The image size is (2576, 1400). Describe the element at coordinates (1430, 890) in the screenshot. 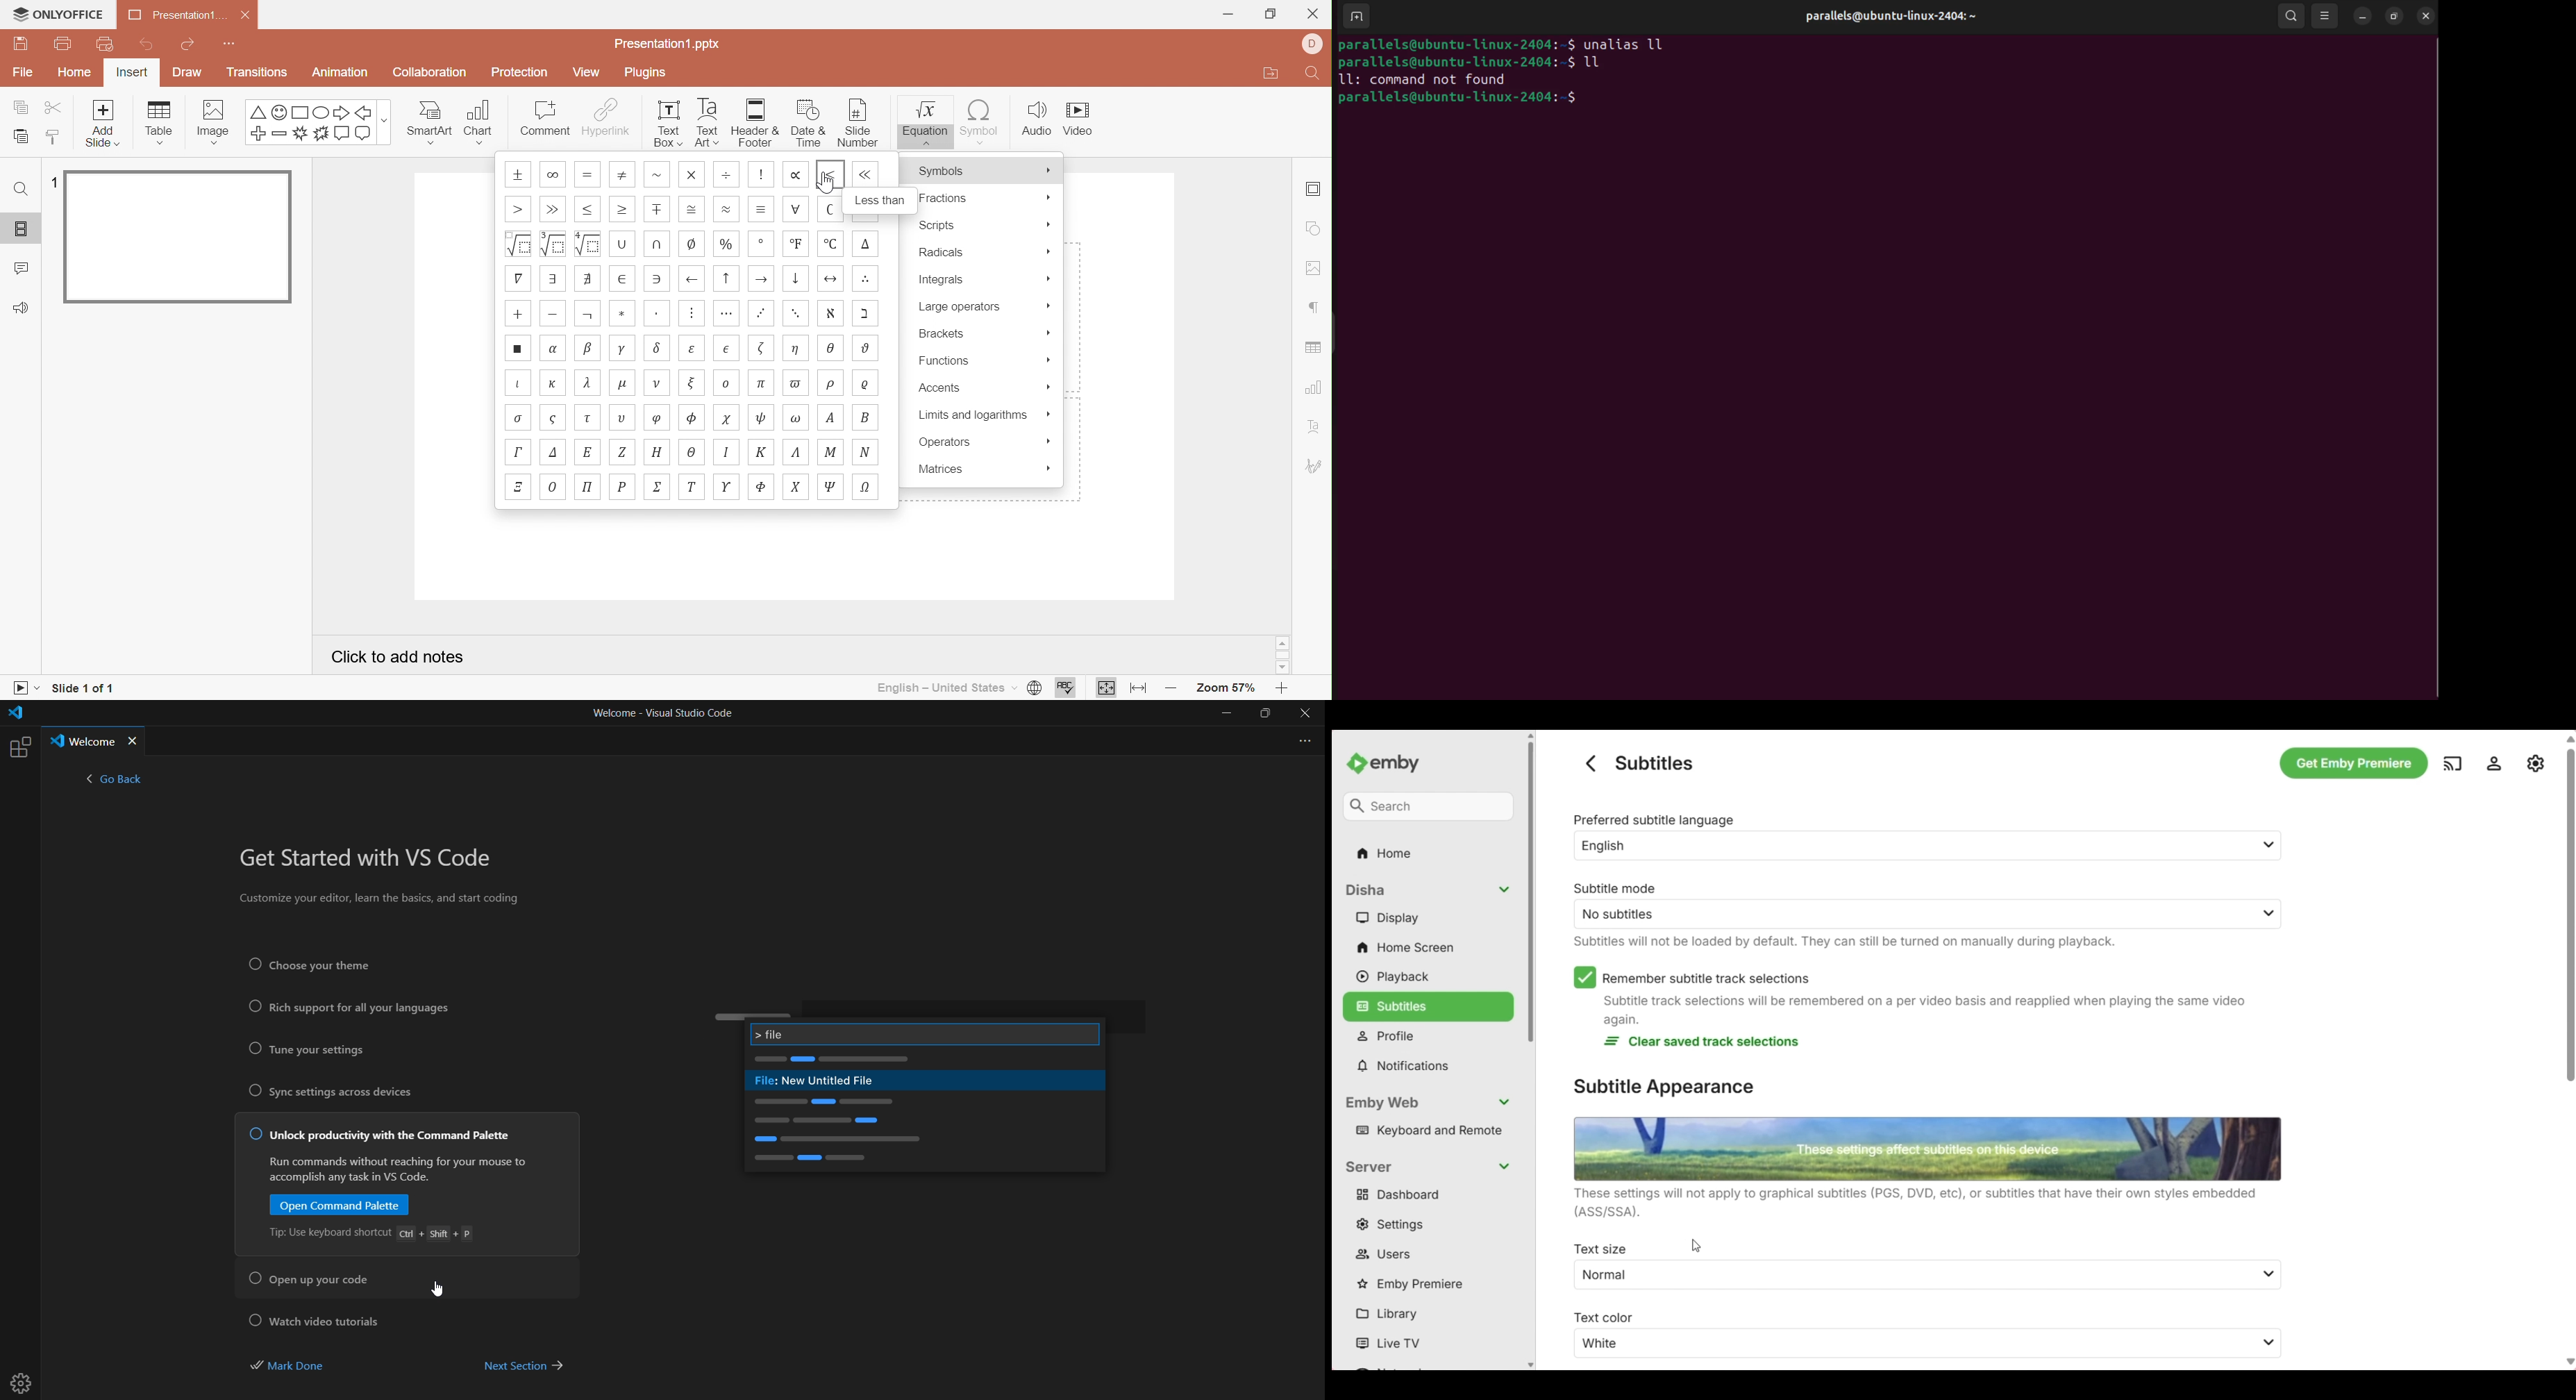

I see `Collapse Disha folder` at that location.